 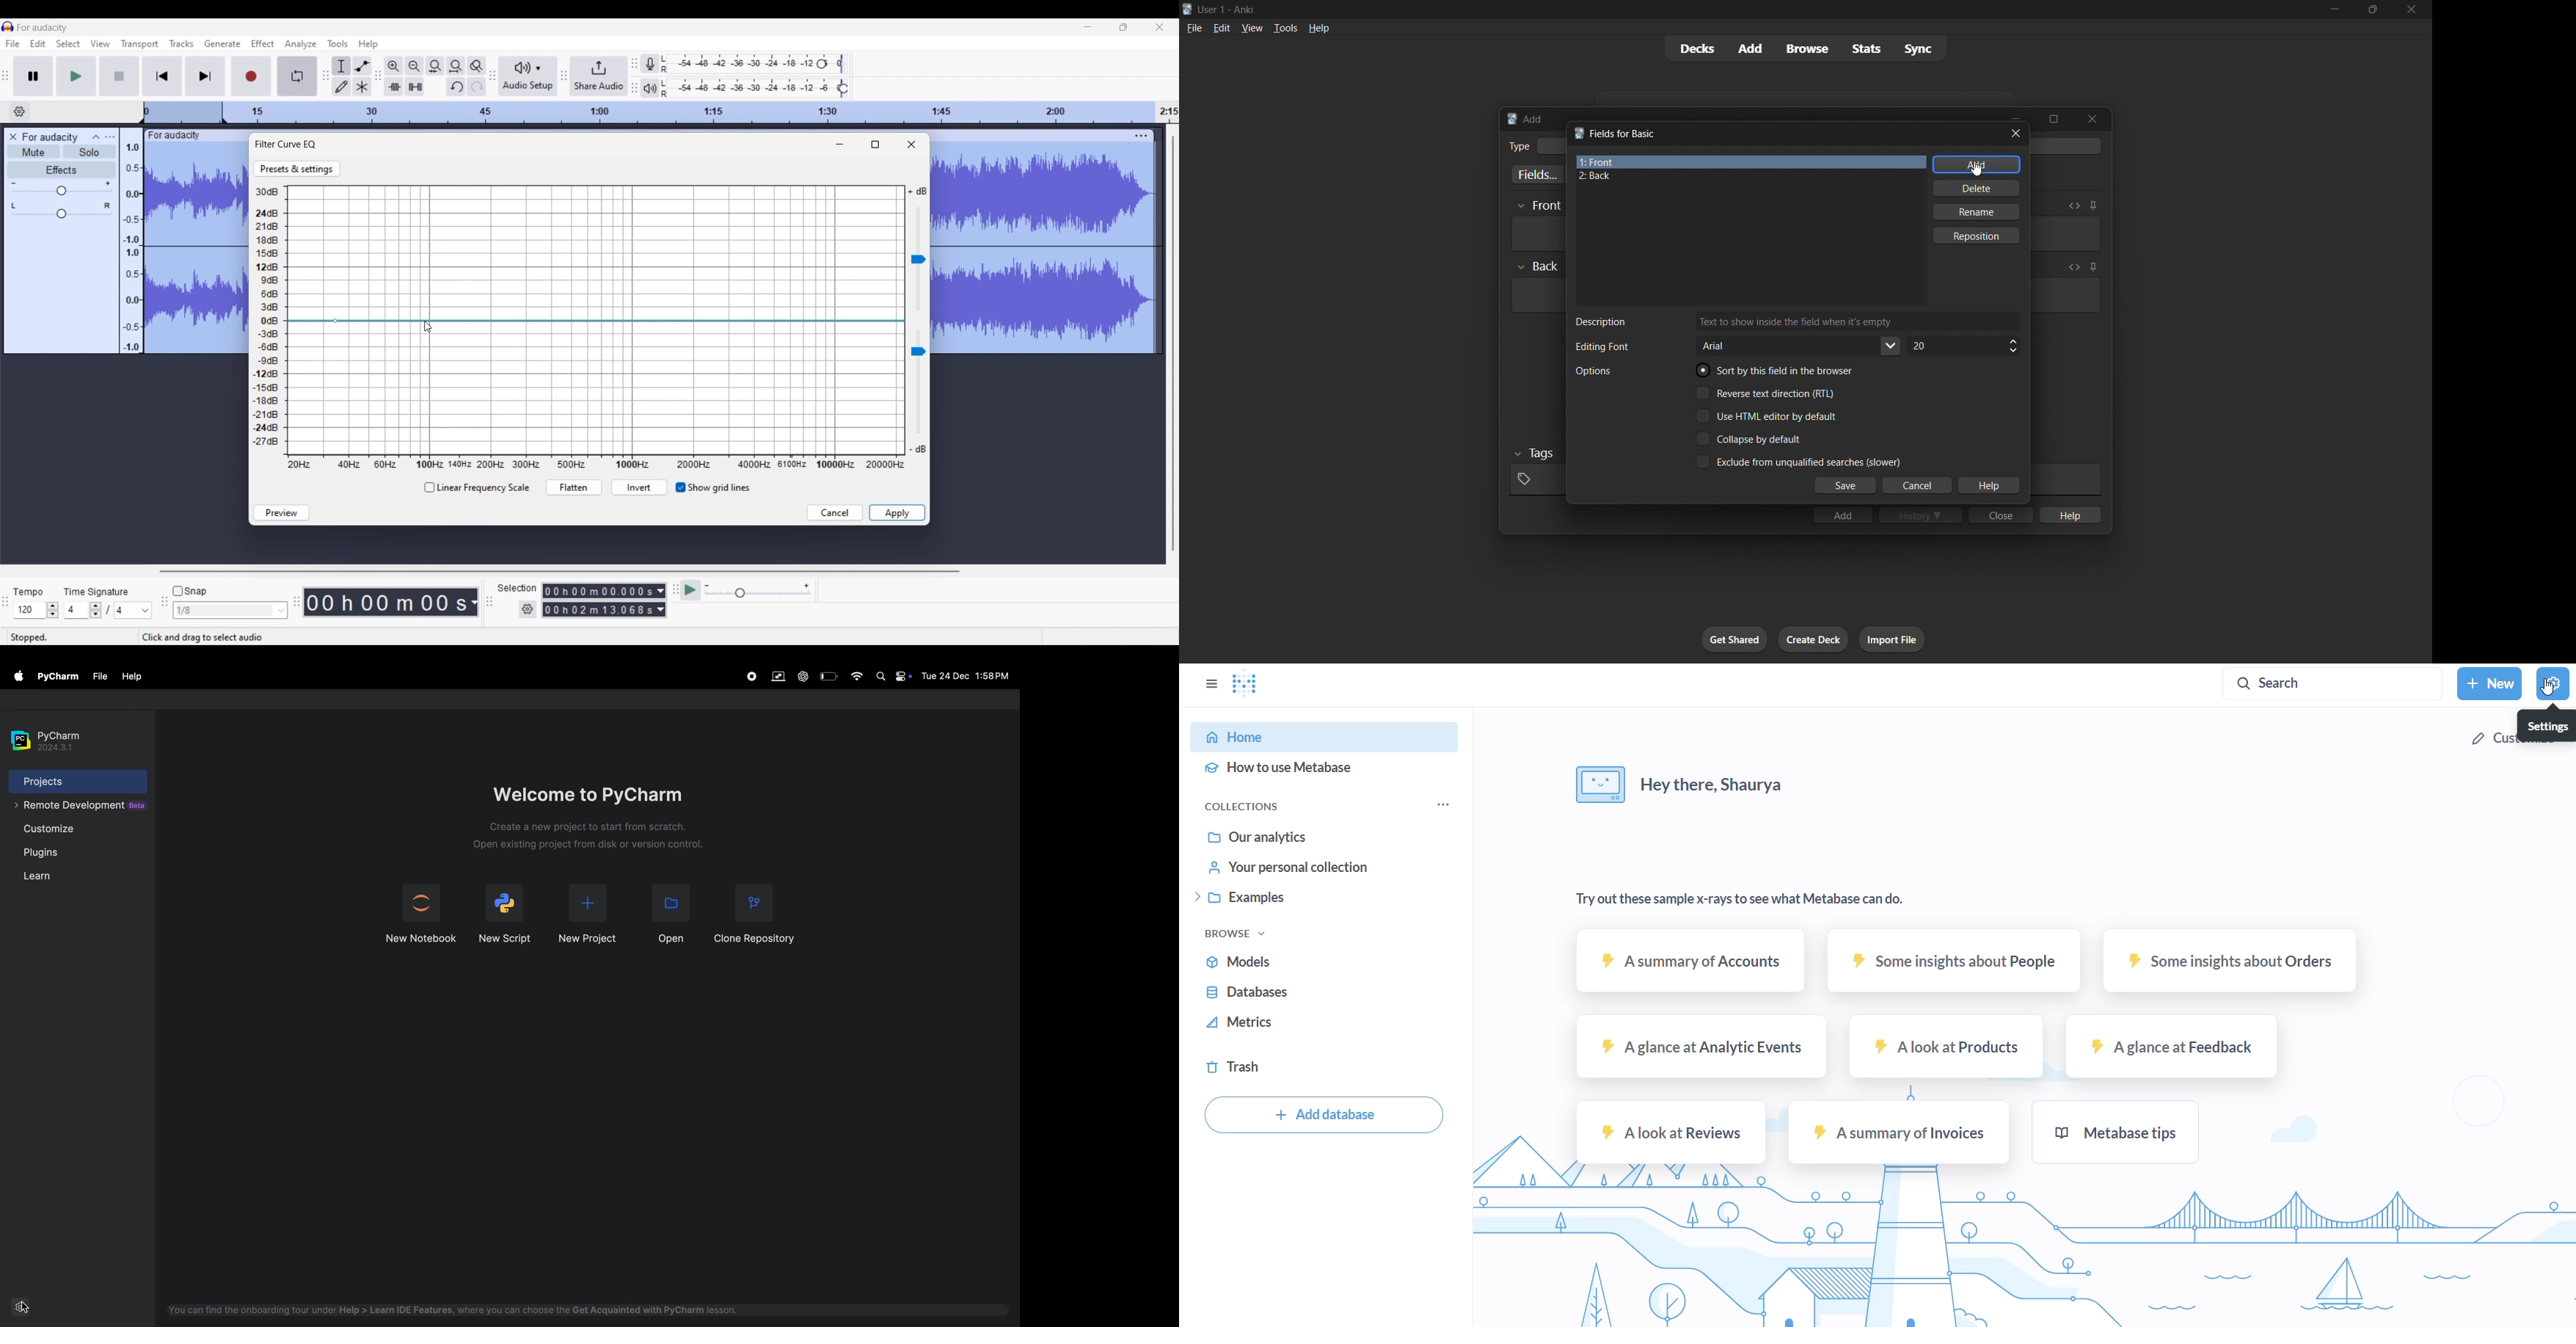 What do you see at coordinates (1519, 146) in the screenshot?
I see `Text` at bounding box center [1519, 146].